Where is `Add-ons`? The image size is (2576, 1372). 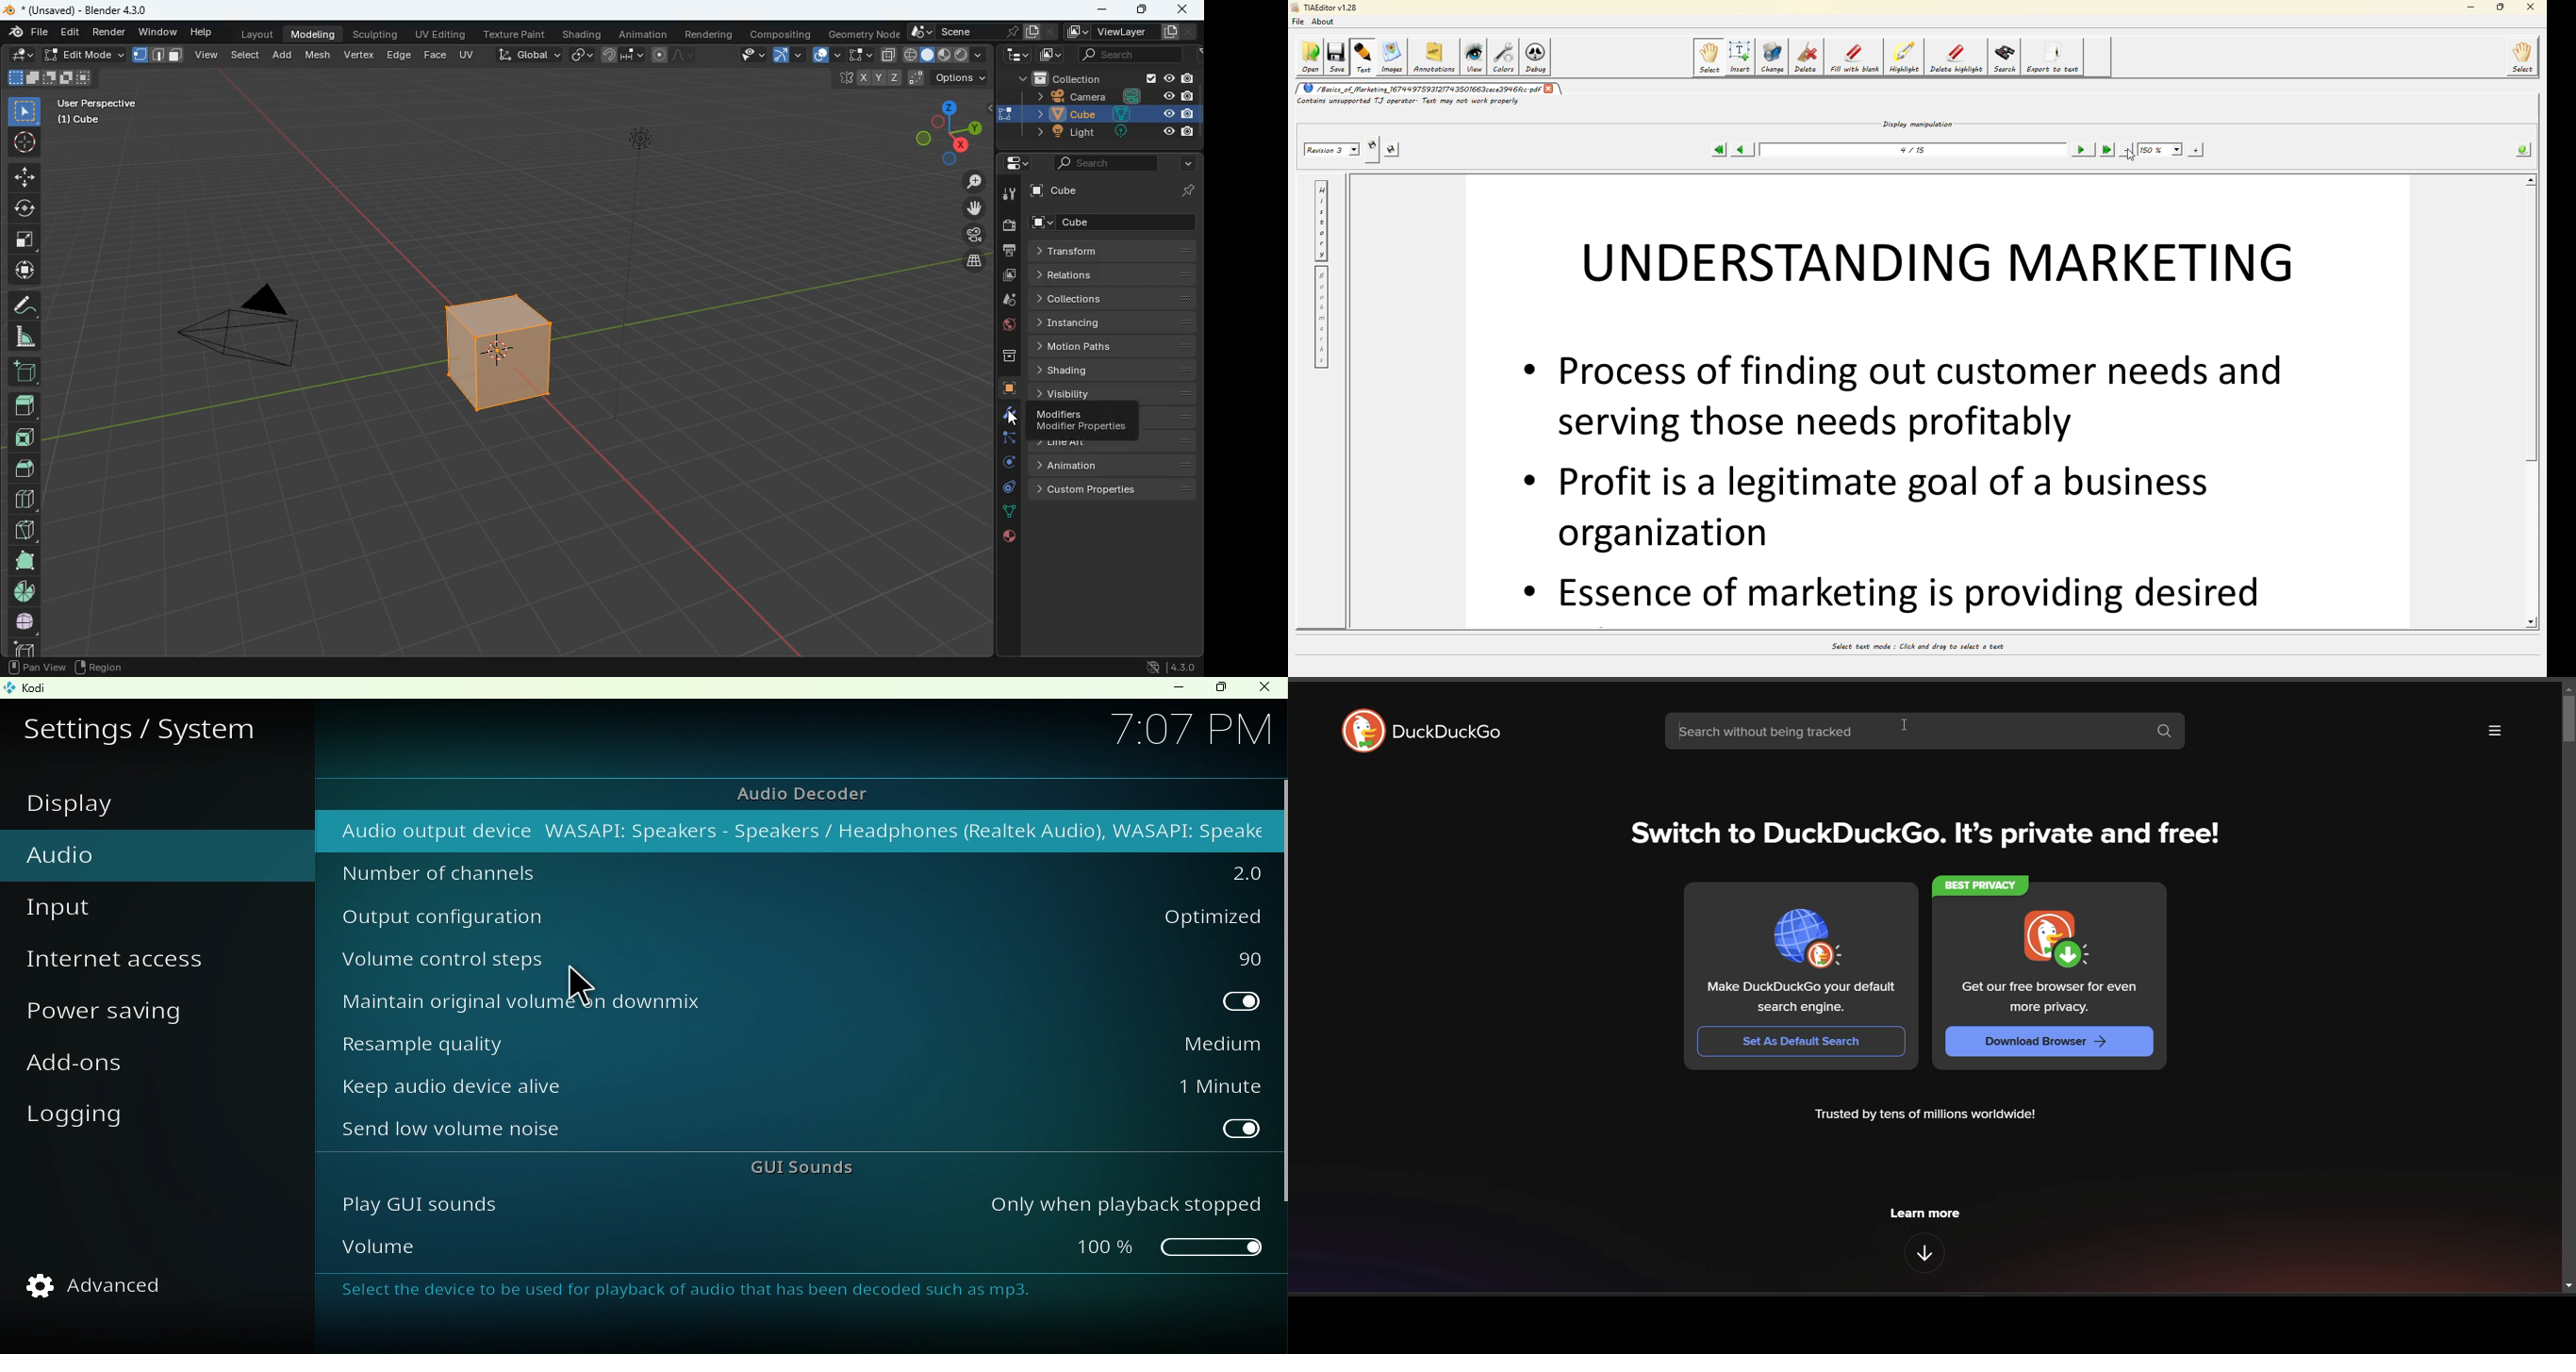
Add-ons is located at coordinates (85, 1070).